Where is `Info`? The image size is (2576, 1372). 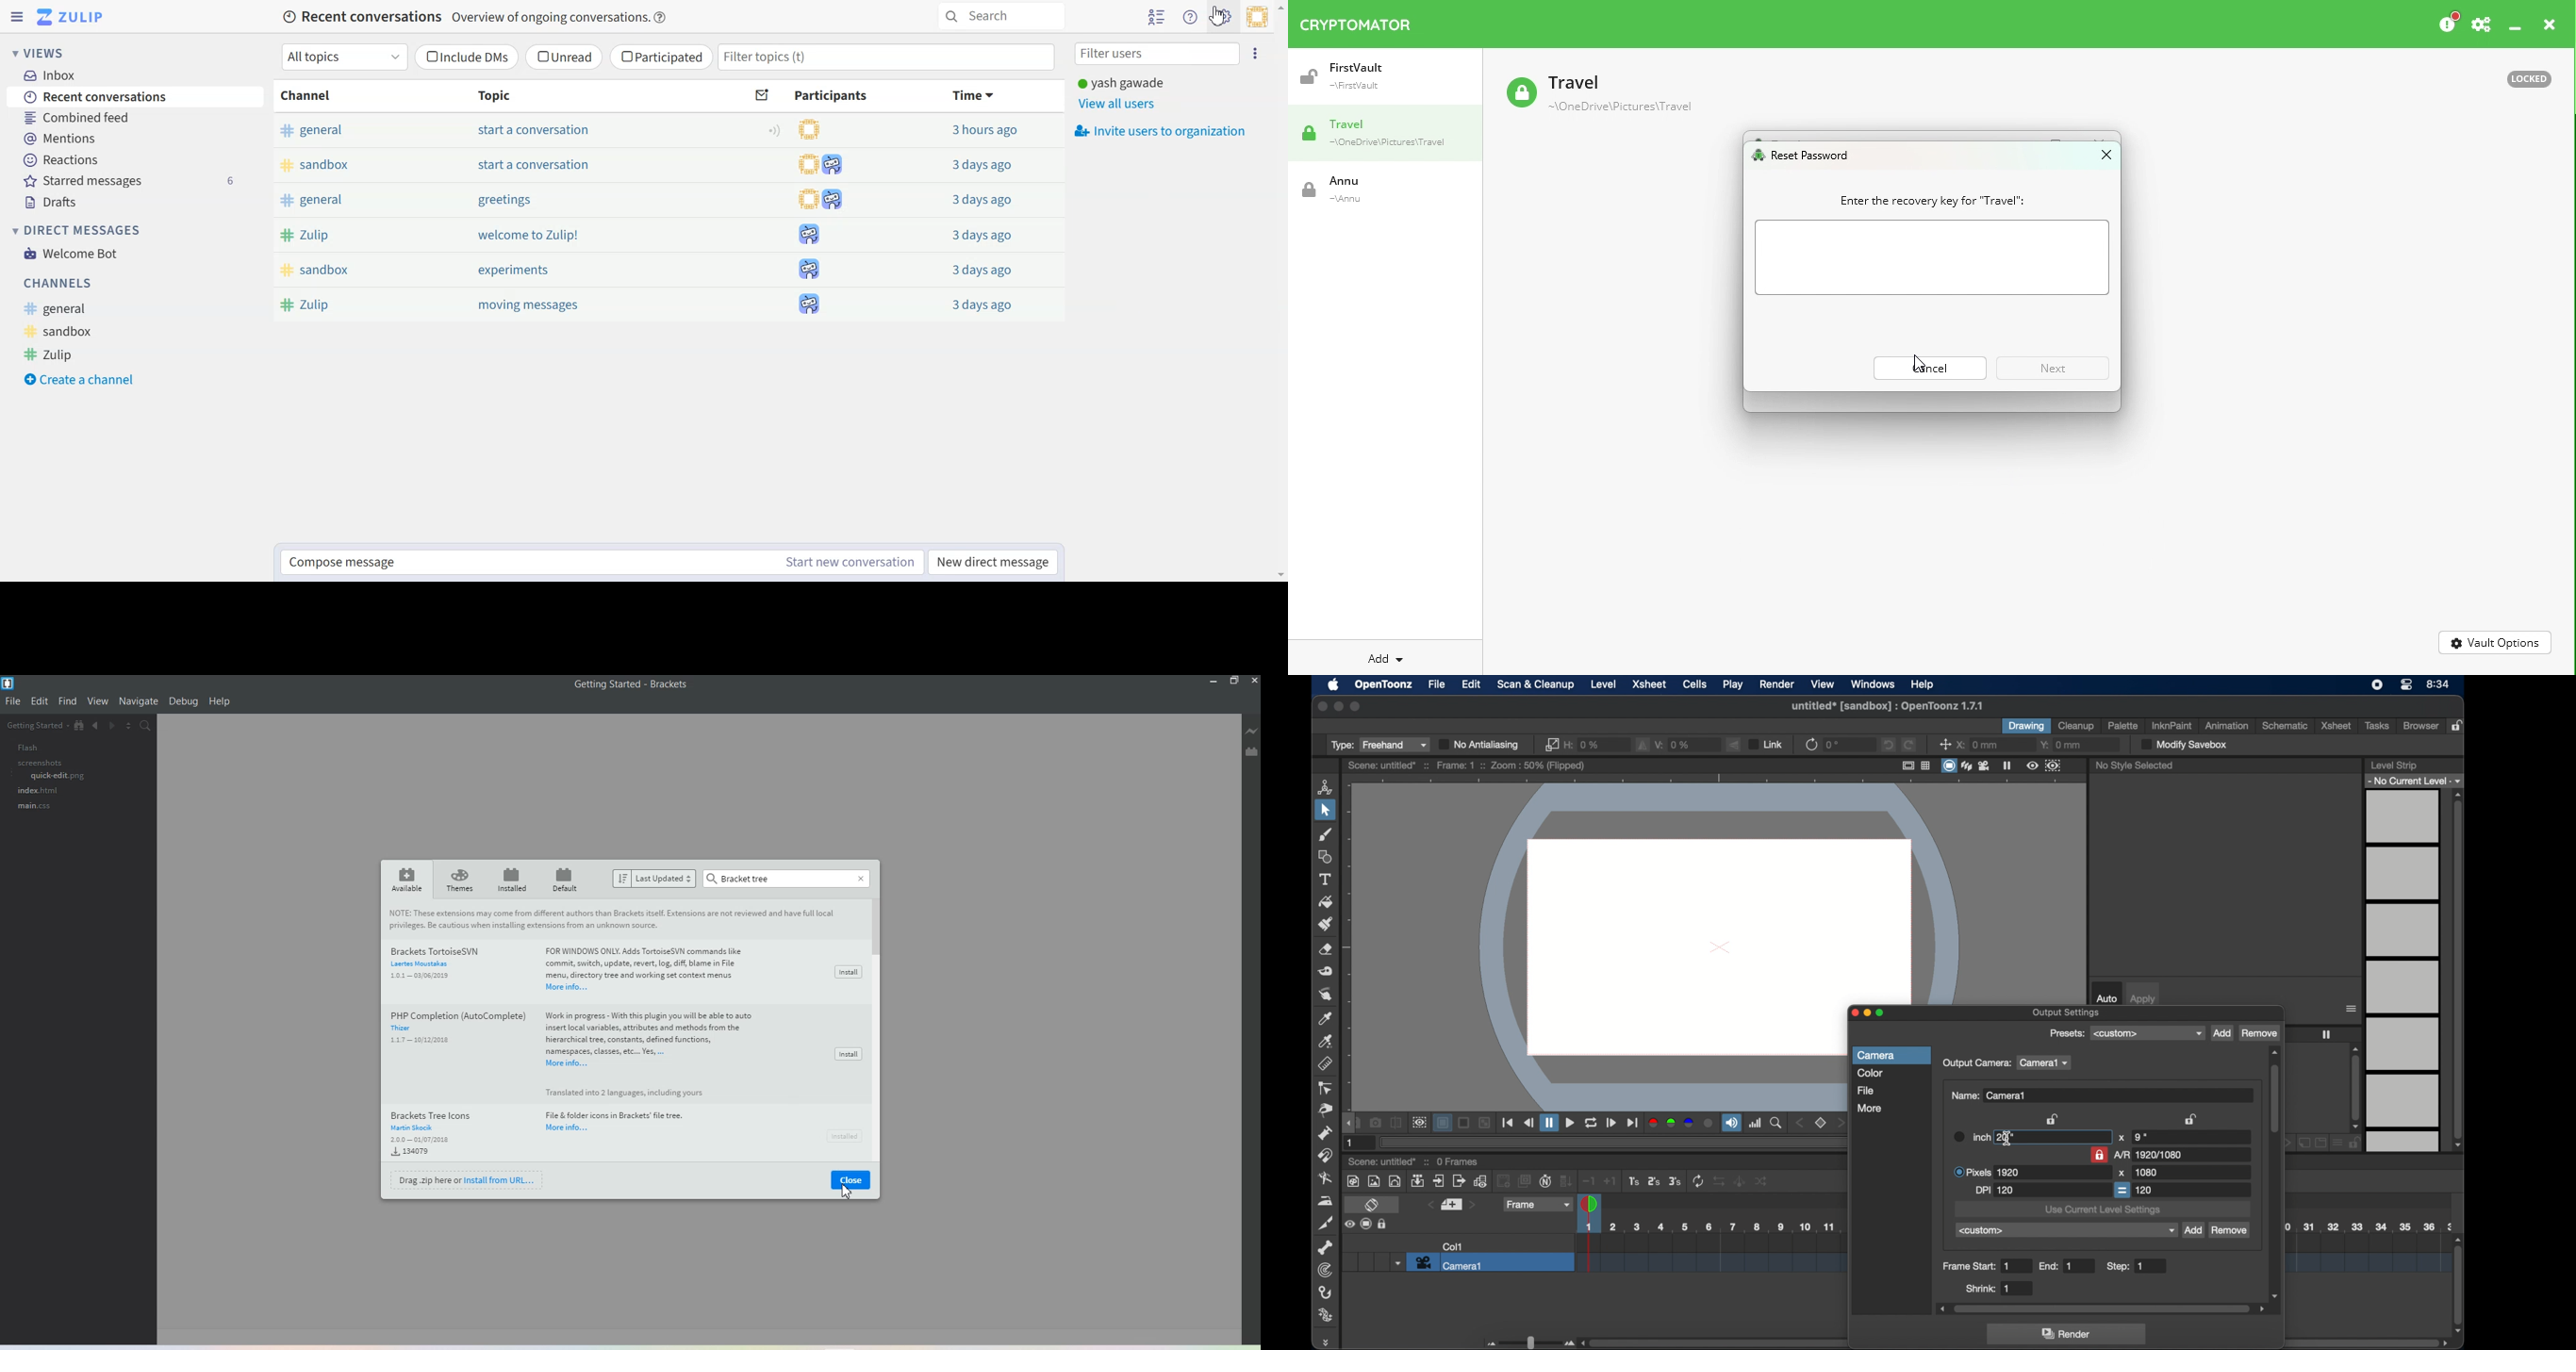
Info is located at coordinates (662, 17).